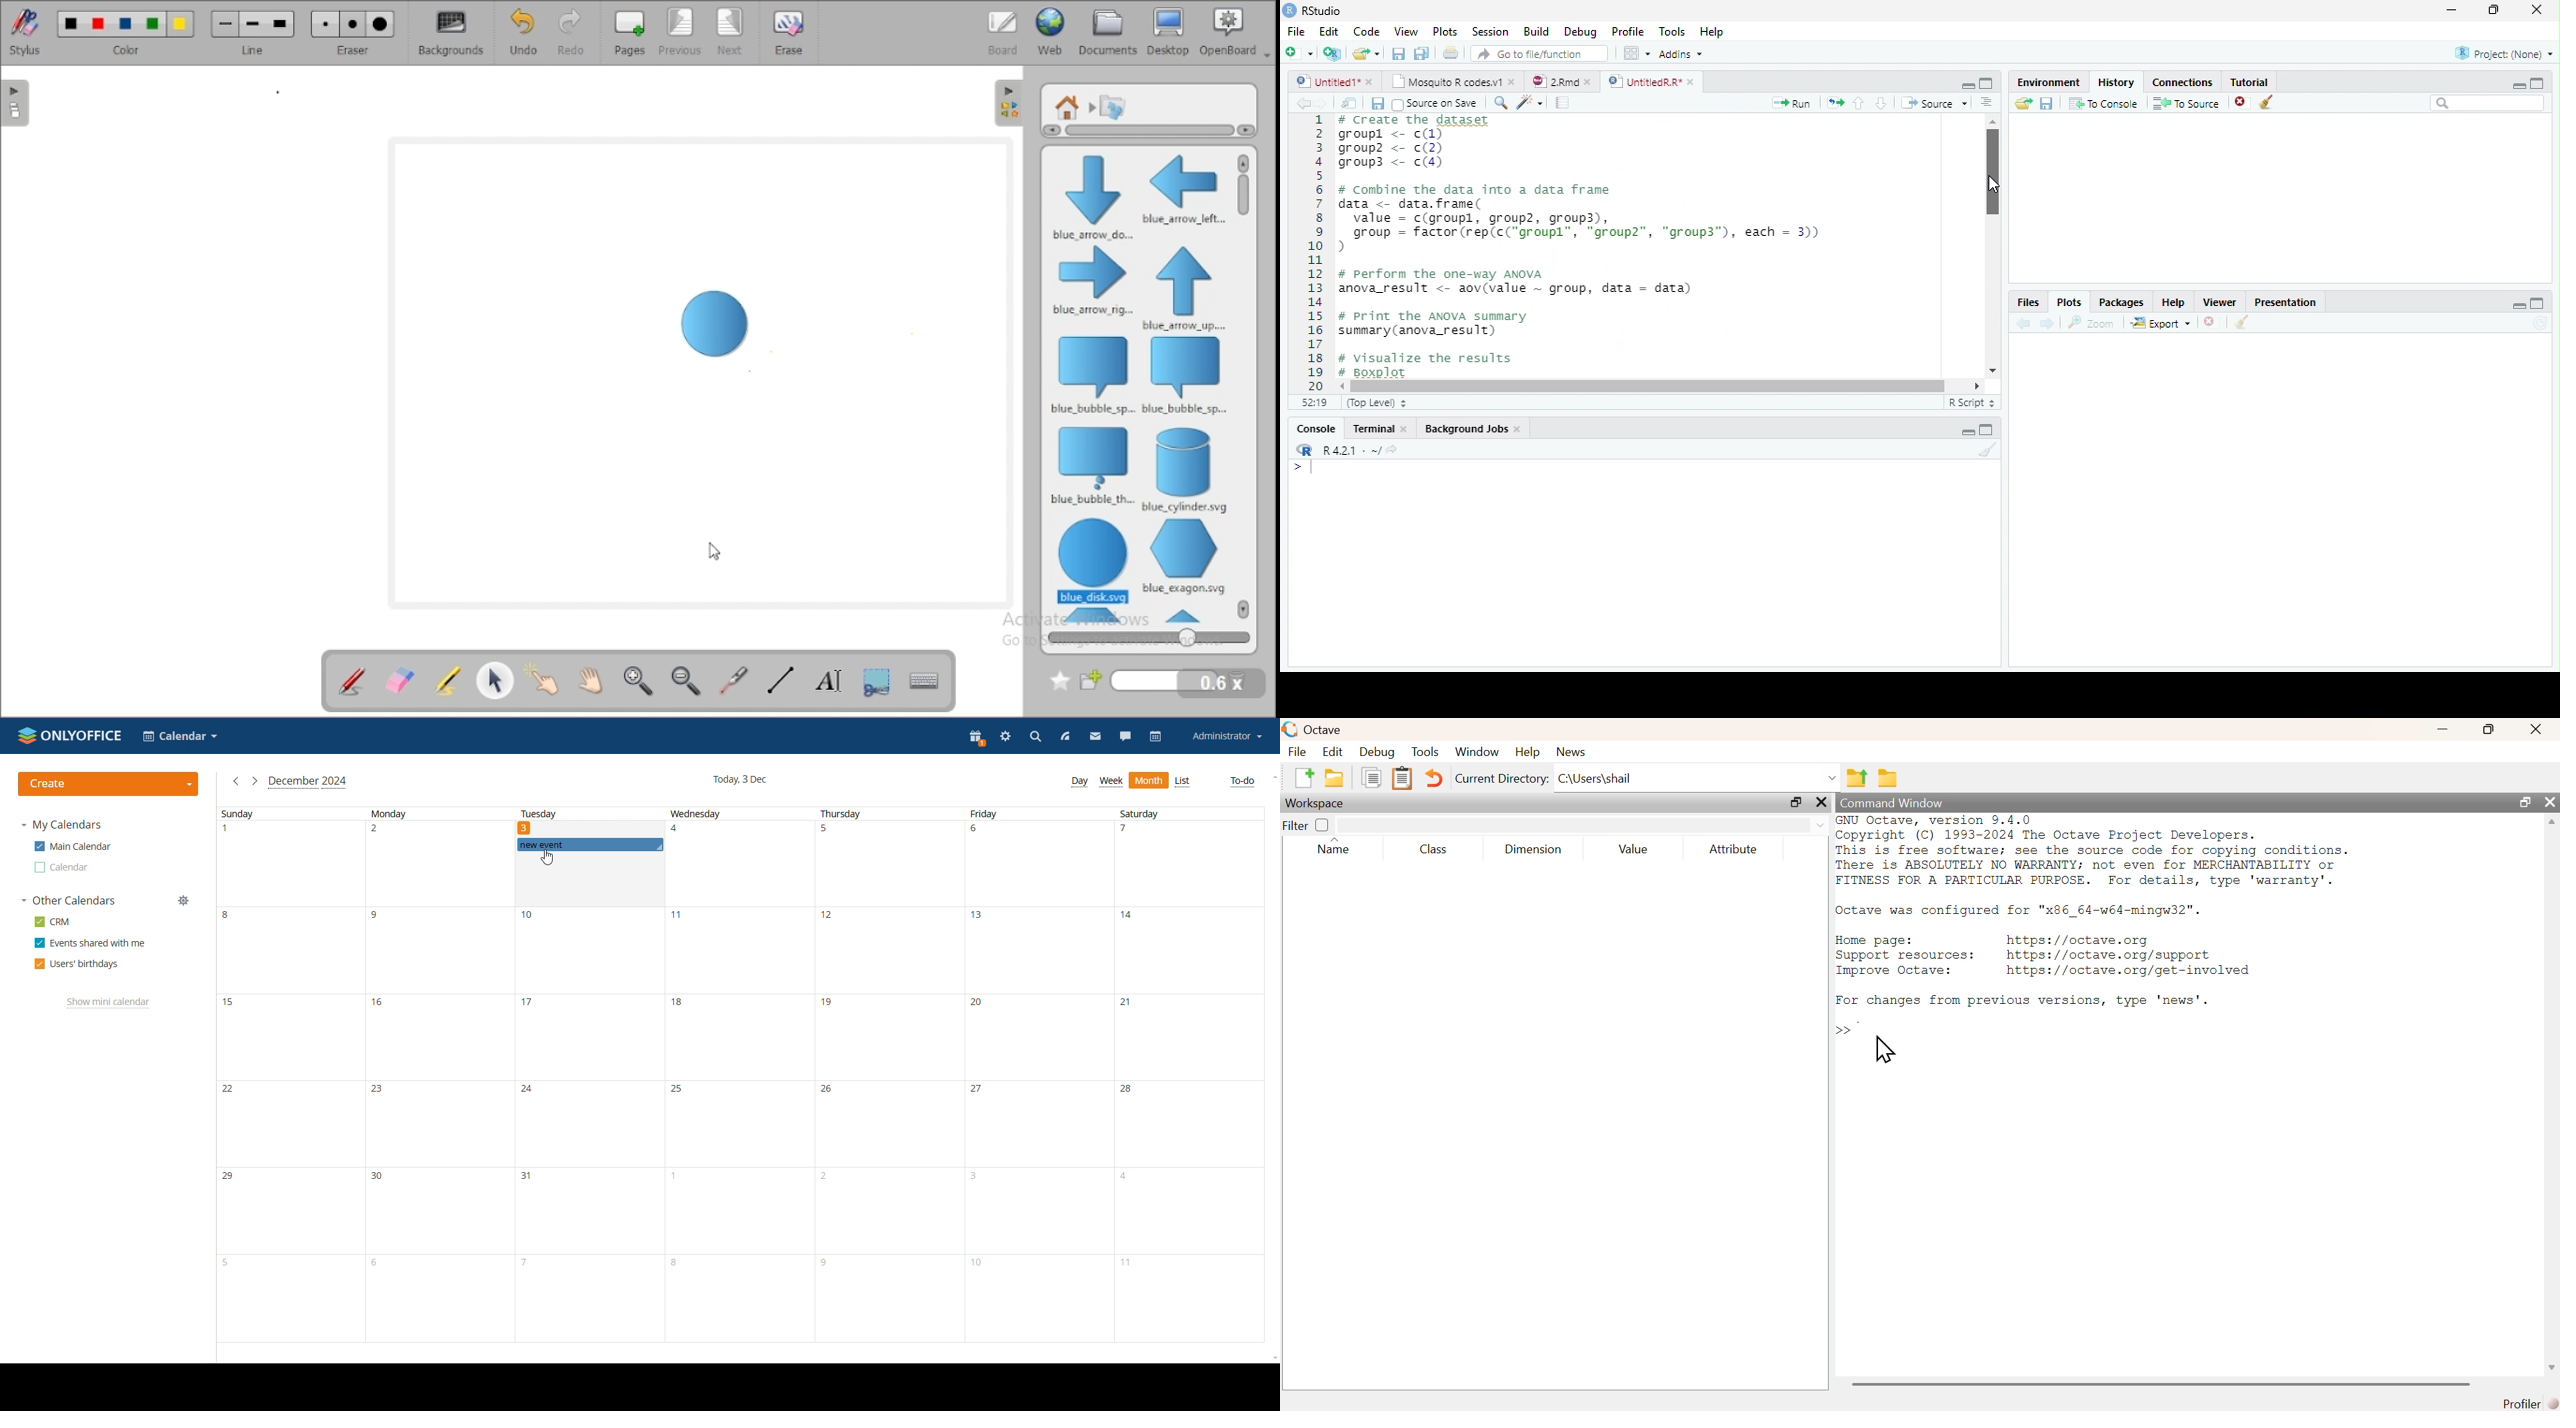 The image size is (2576, 1428). Describe the element at coordinates (739, 1076) in the screenshot. I see `wednesday` at that location.